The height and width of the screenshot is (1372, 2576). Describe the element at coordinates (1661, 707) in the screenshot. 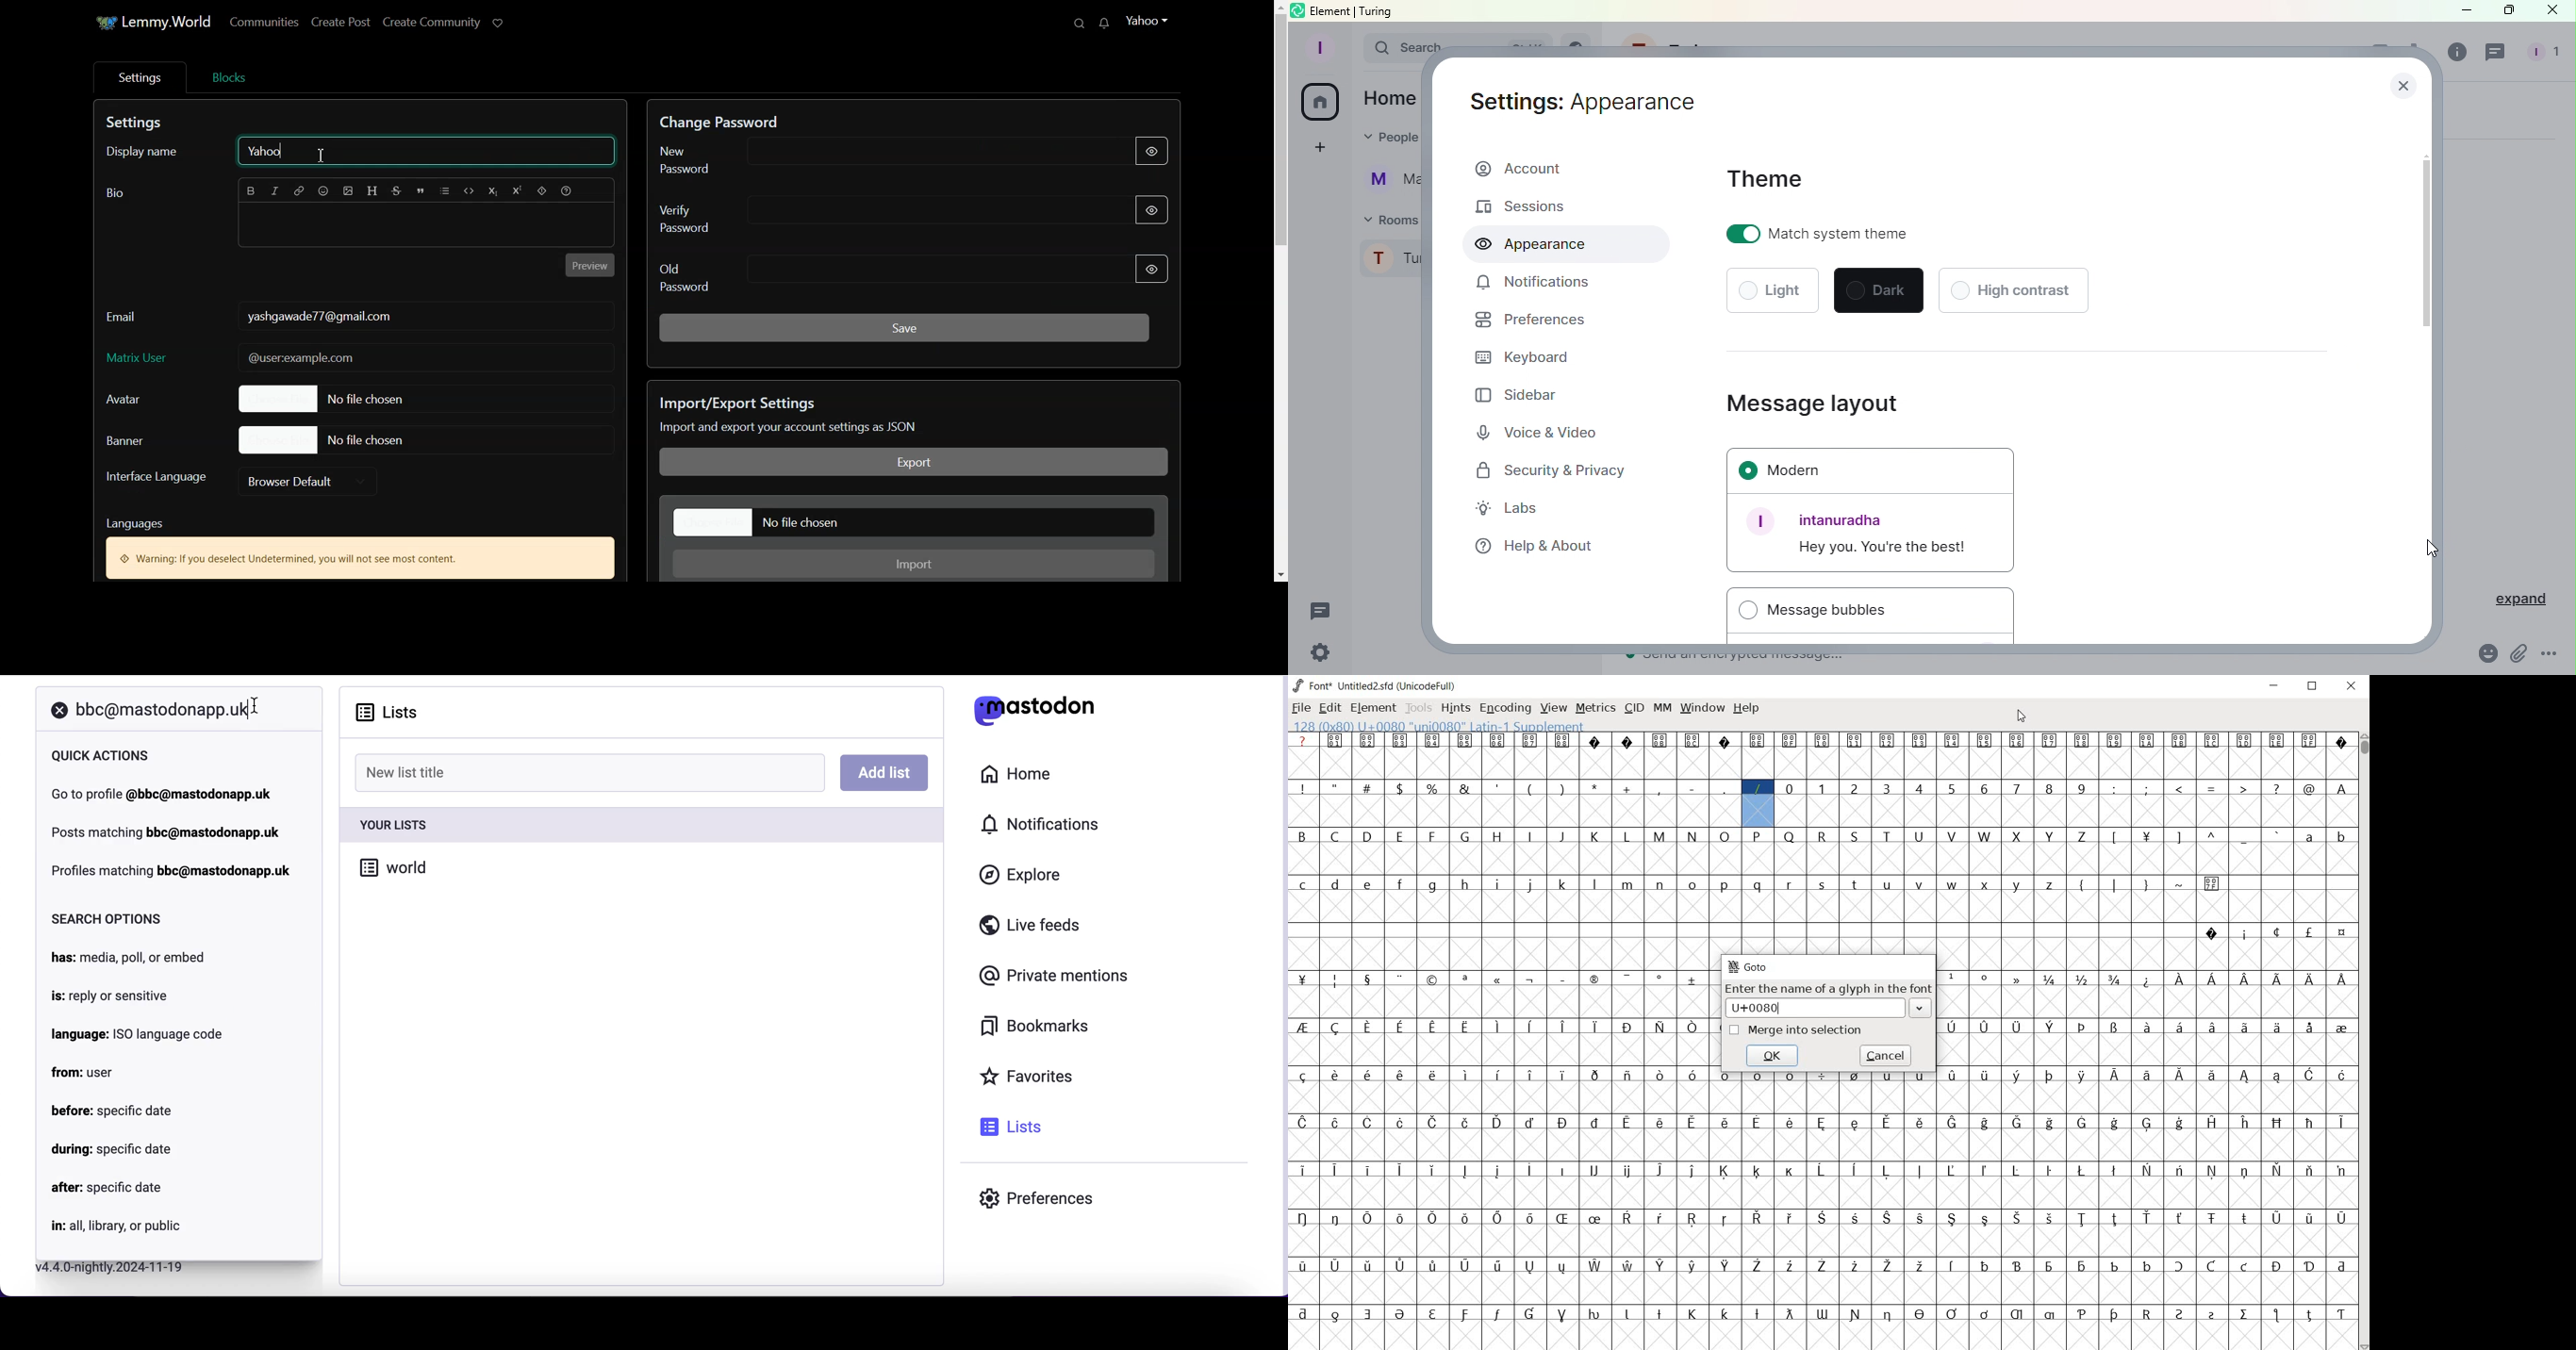

I see `MM` at that location.